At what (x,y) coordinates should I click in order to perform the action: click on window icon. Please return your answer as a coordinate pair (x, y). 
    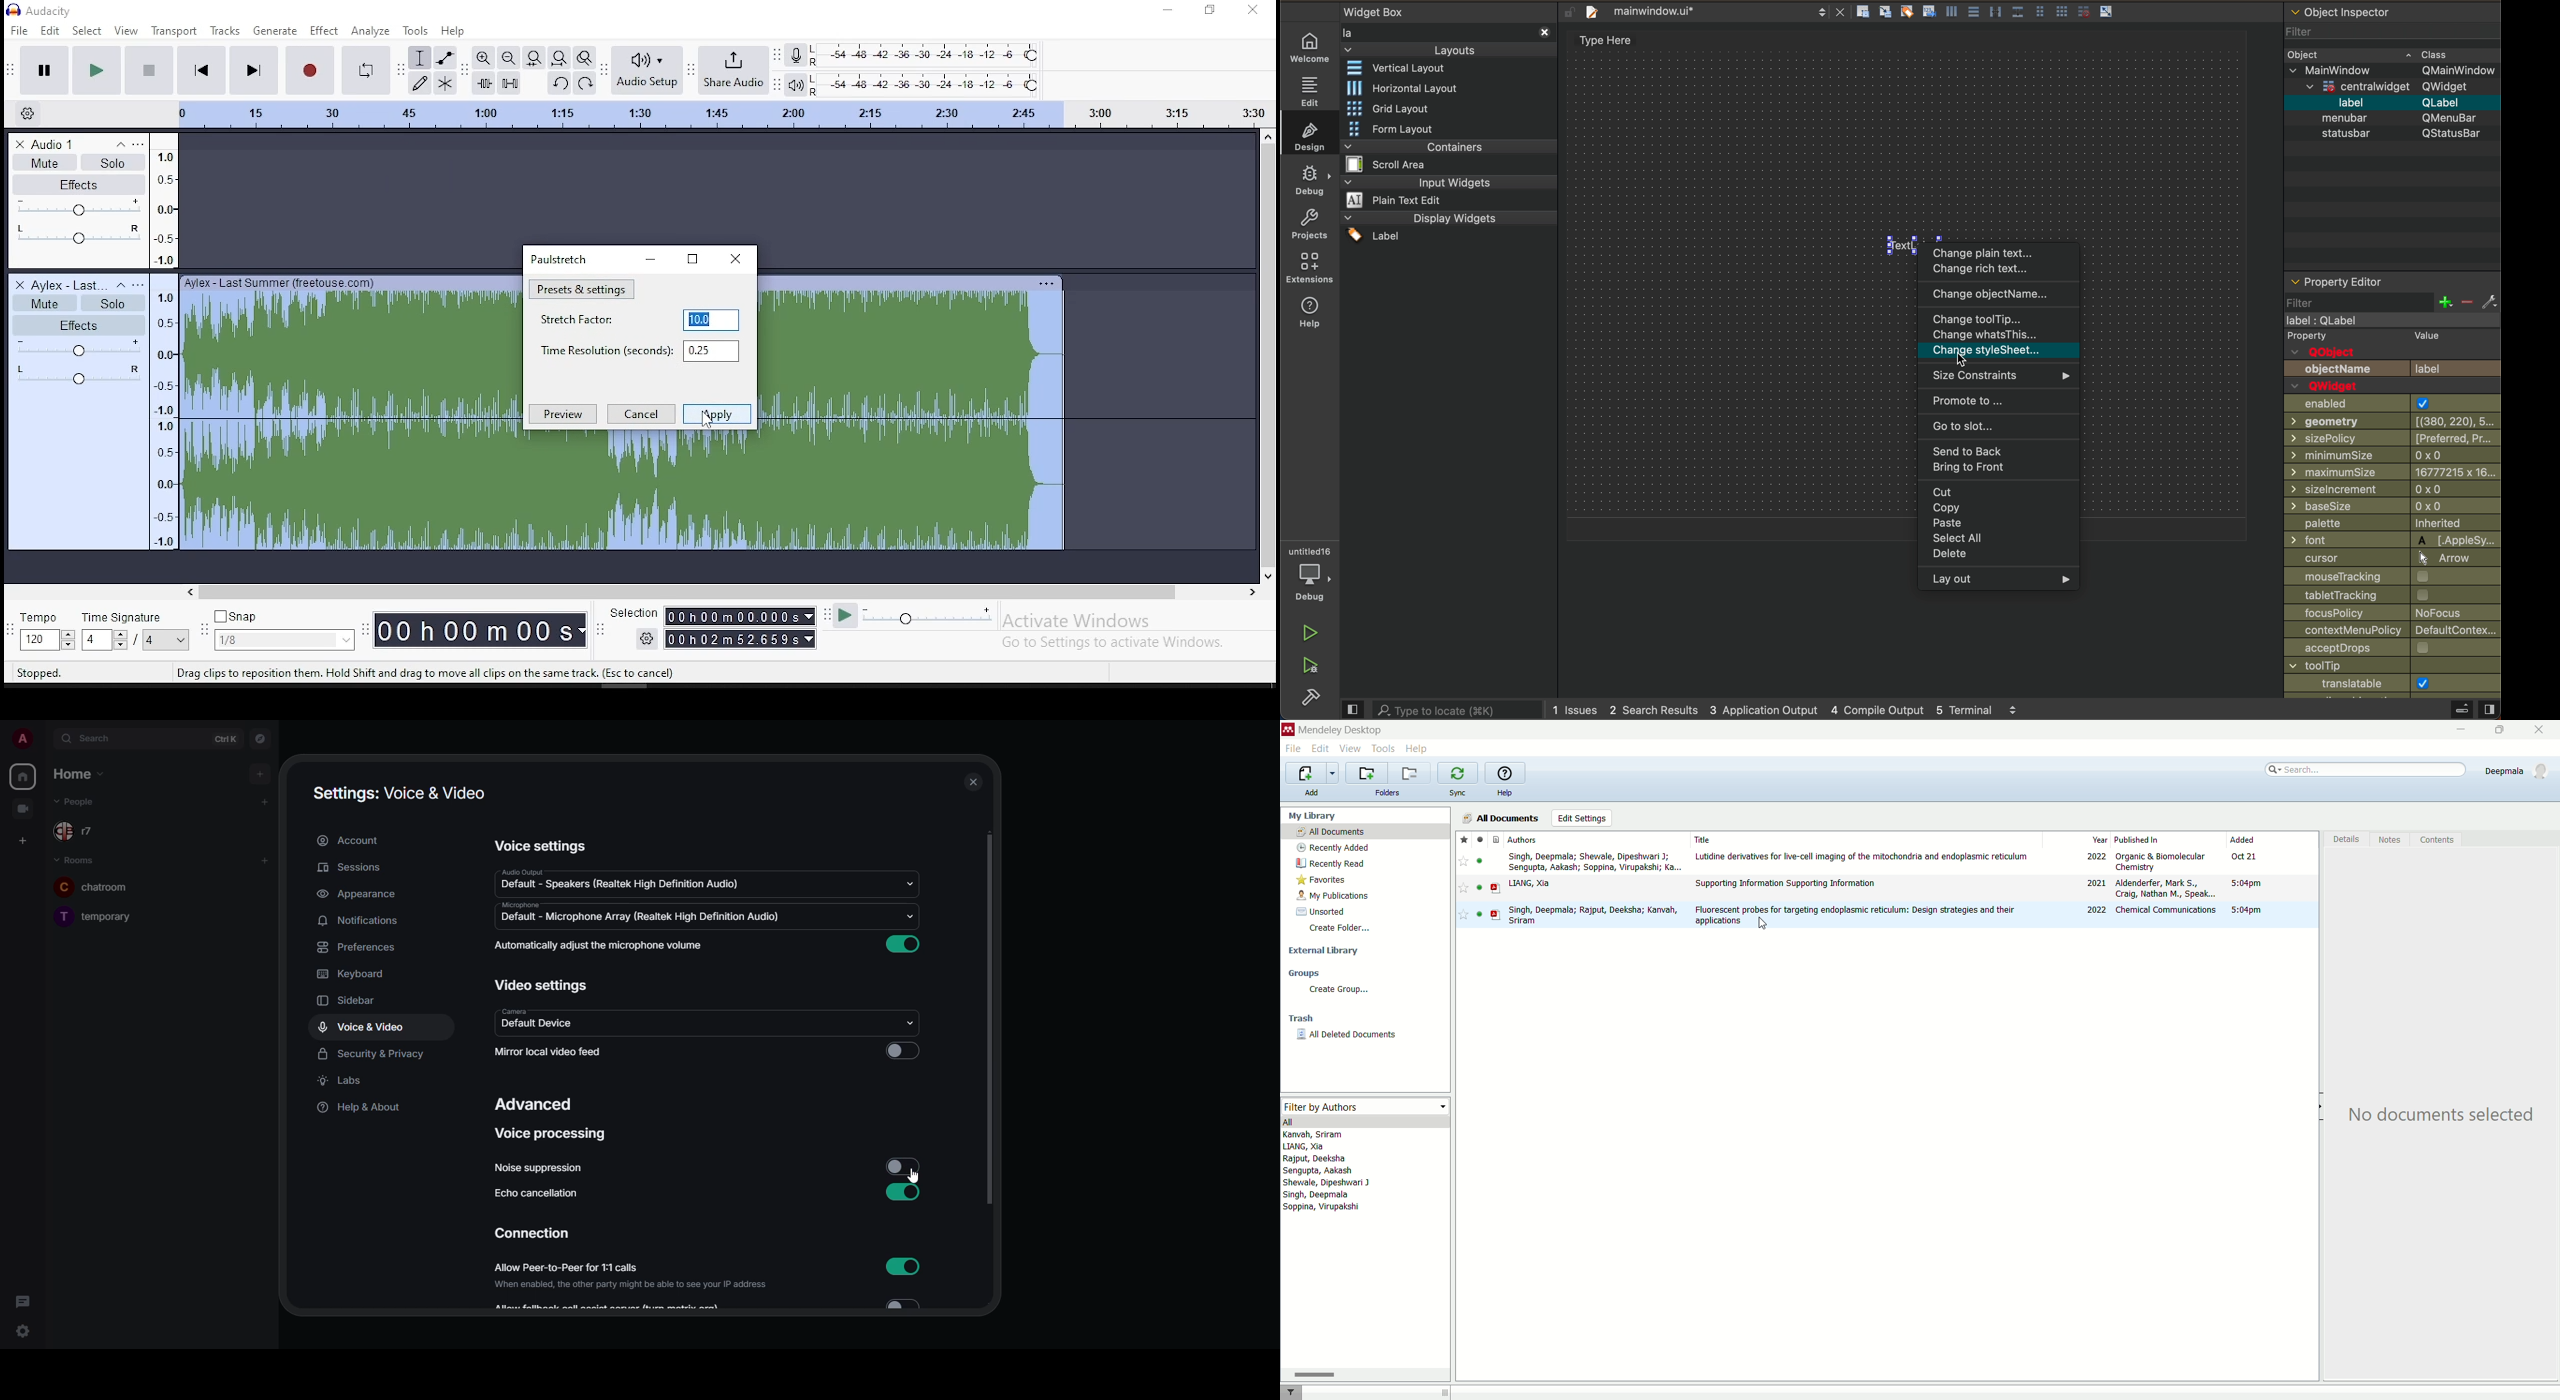
    Looking at the image, I should click on (2392, 683).